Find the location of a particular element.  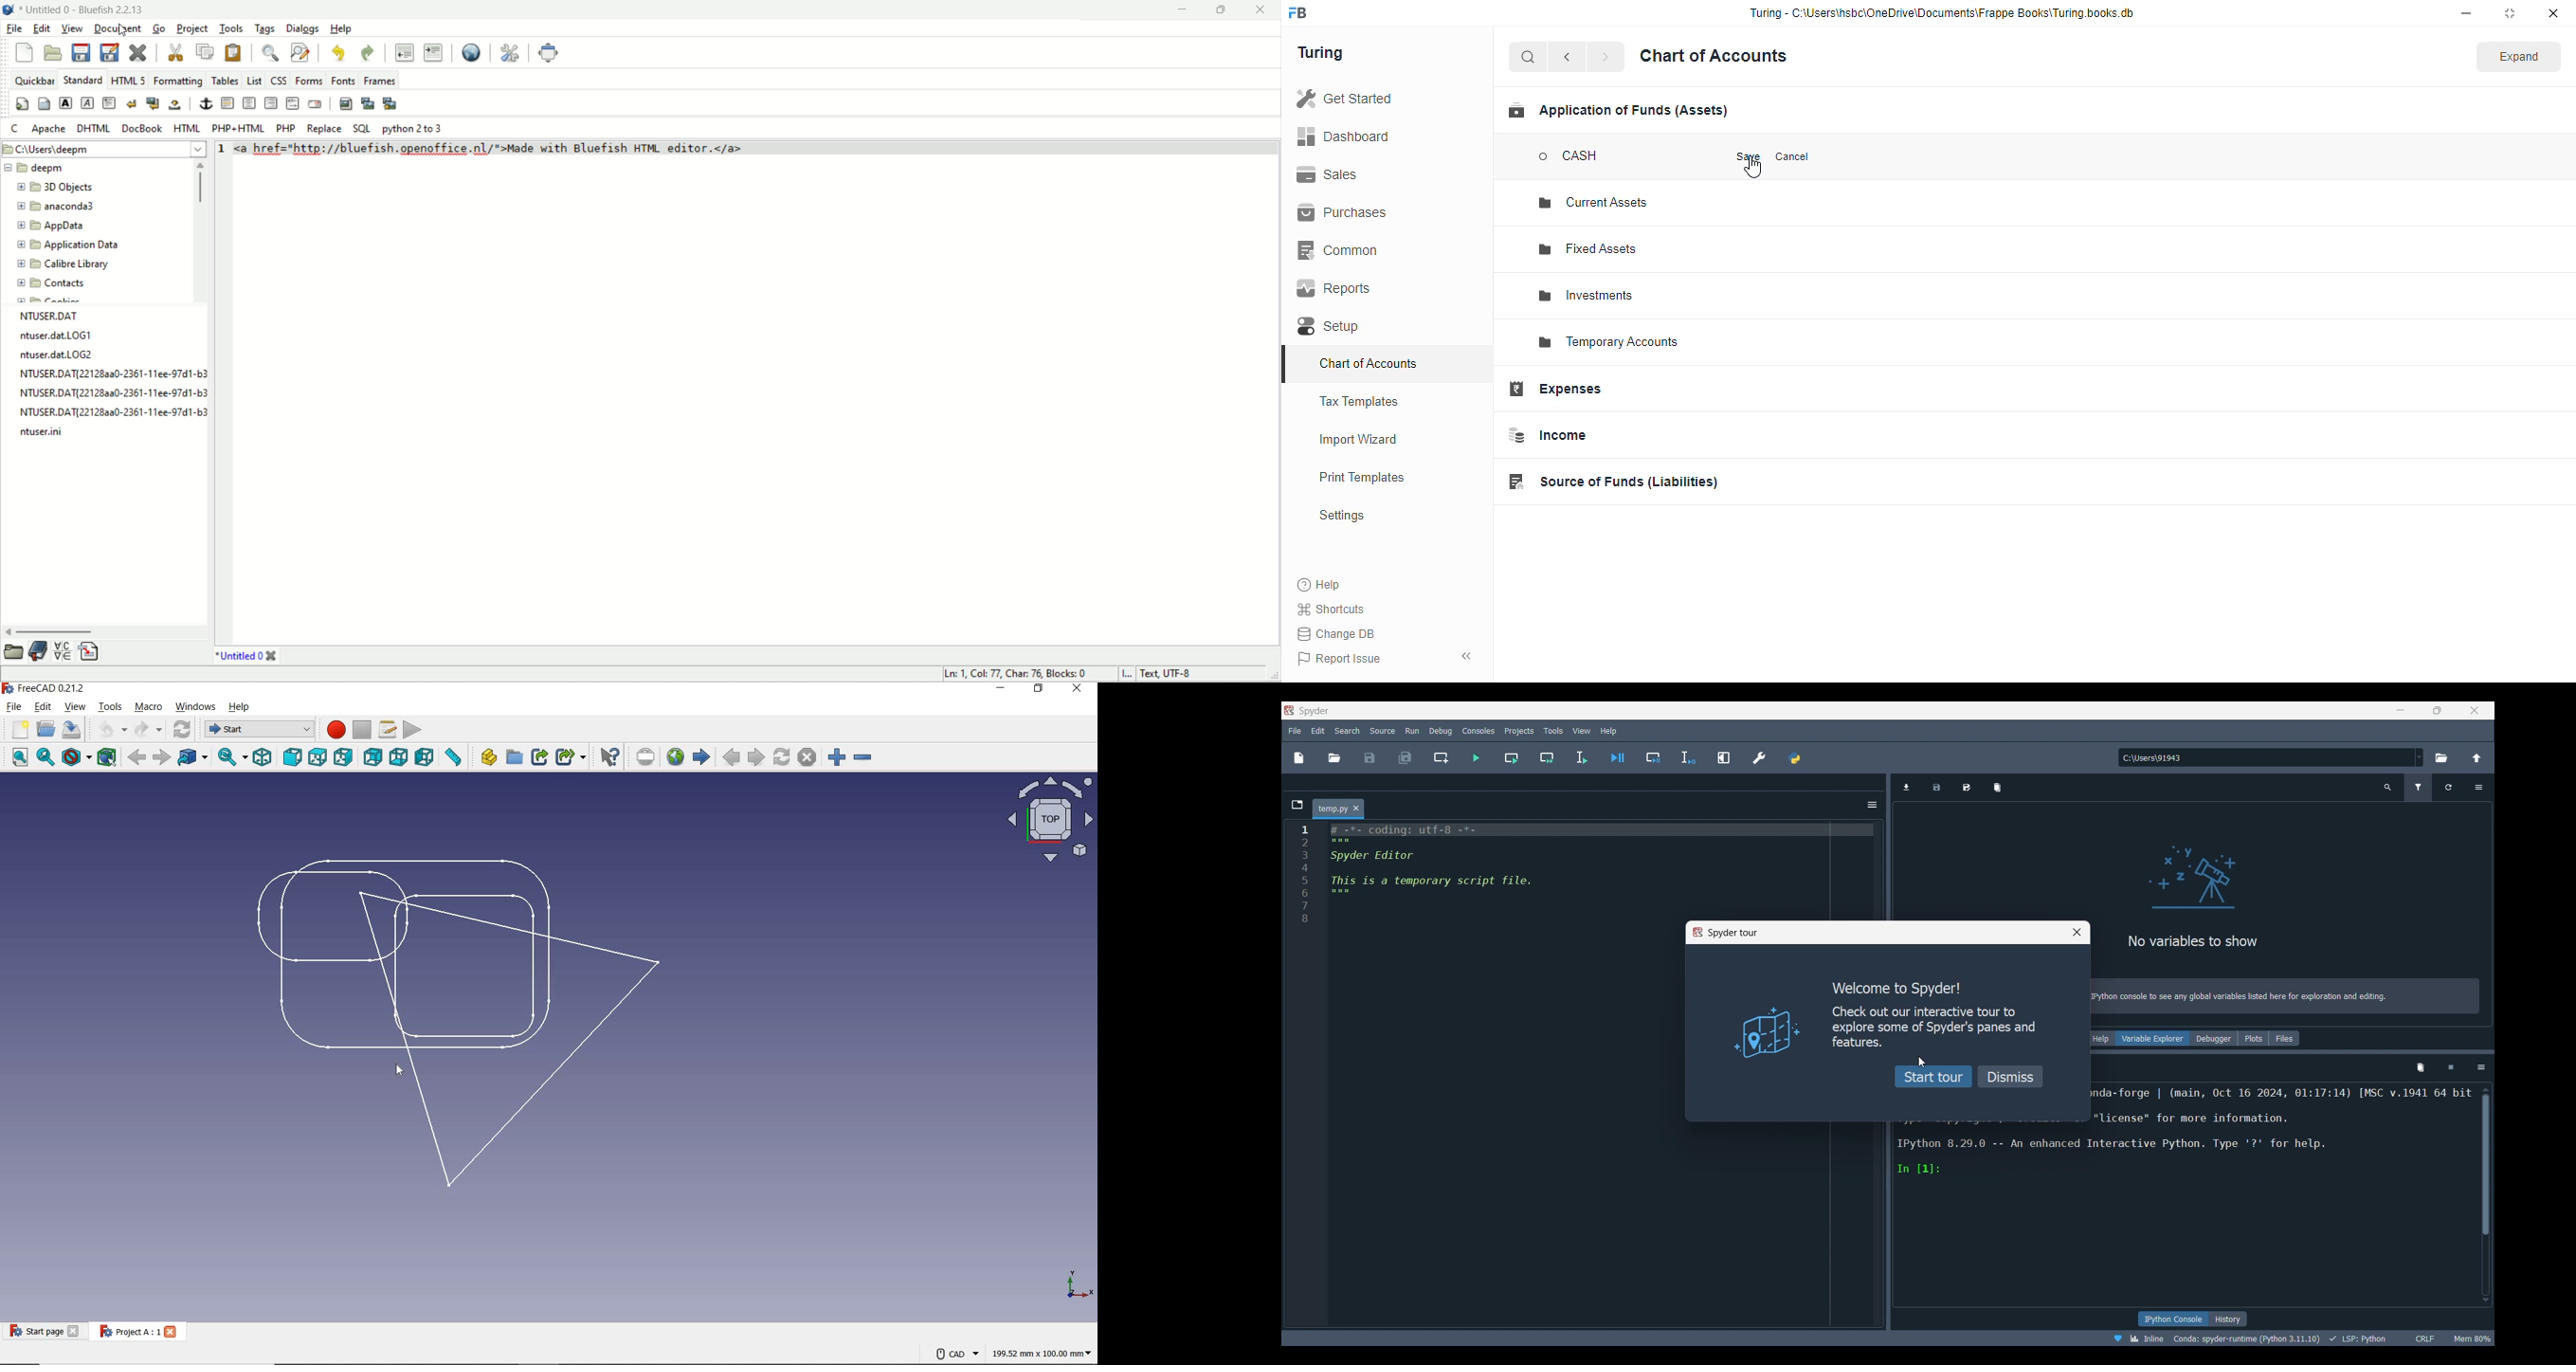

go is located at coordinates (158, 28).